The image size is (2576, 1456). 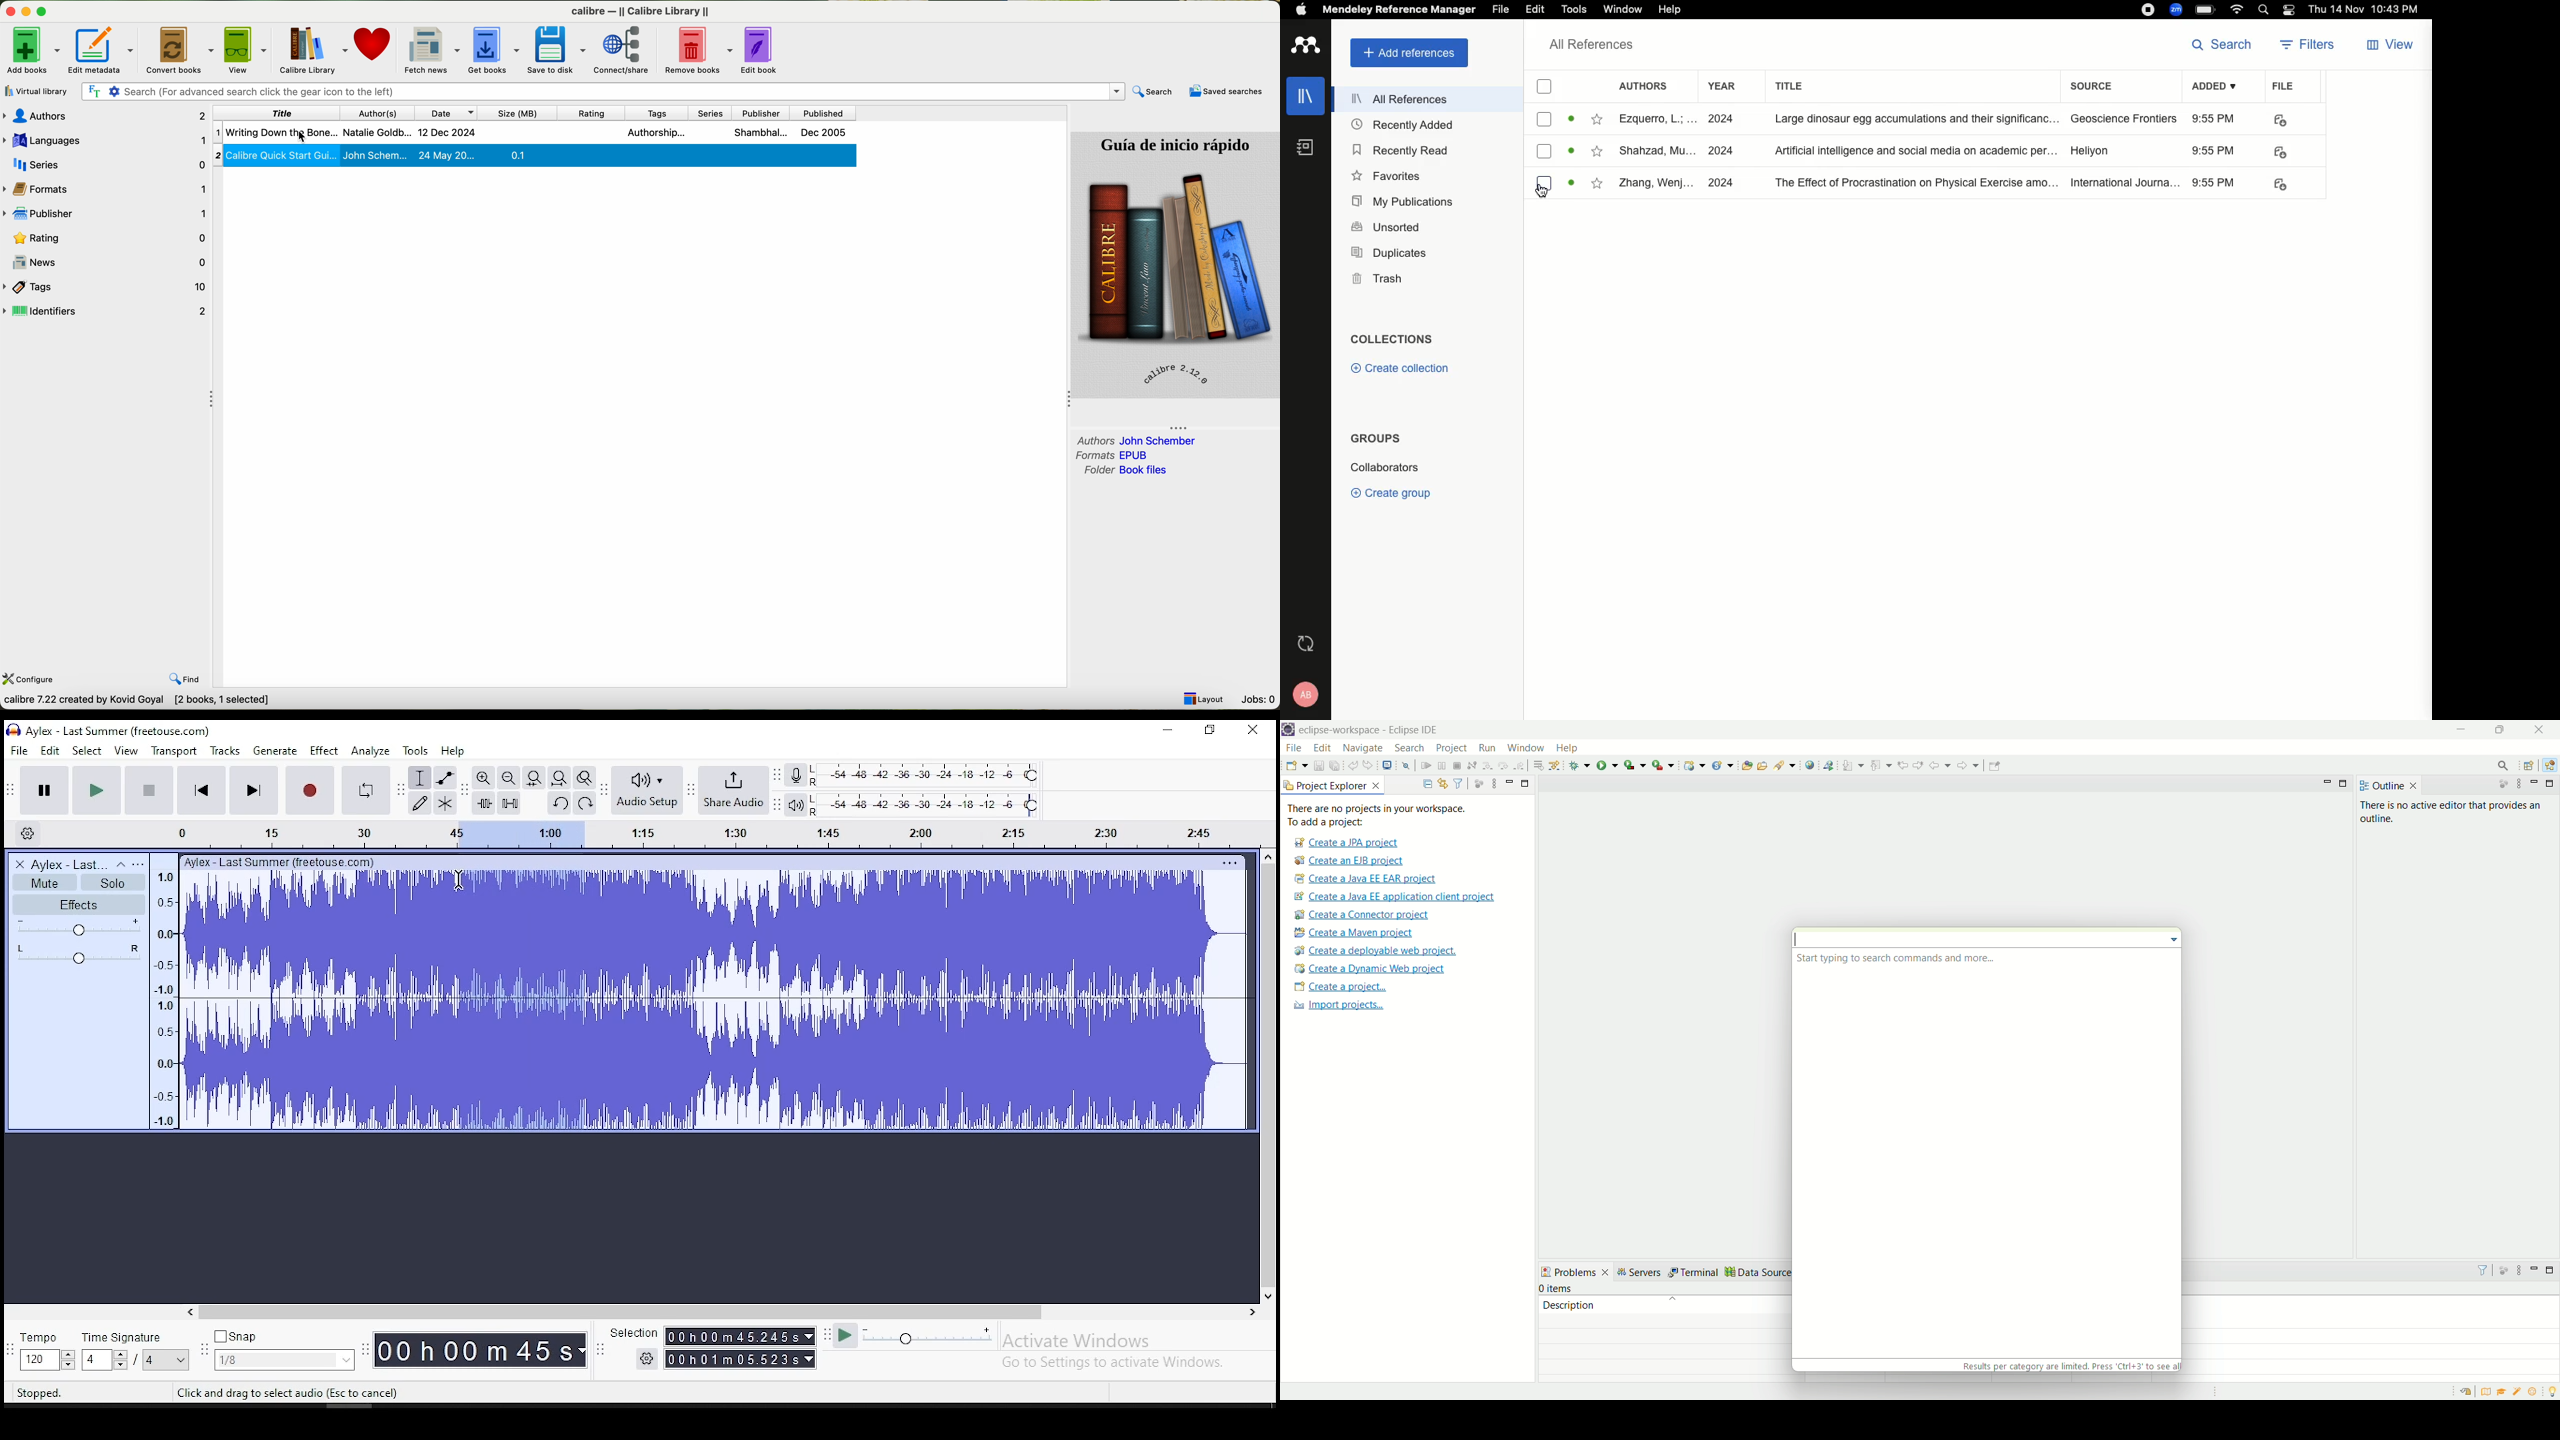 I want to click on Jobs: 0, so click(x=1258, y=701).